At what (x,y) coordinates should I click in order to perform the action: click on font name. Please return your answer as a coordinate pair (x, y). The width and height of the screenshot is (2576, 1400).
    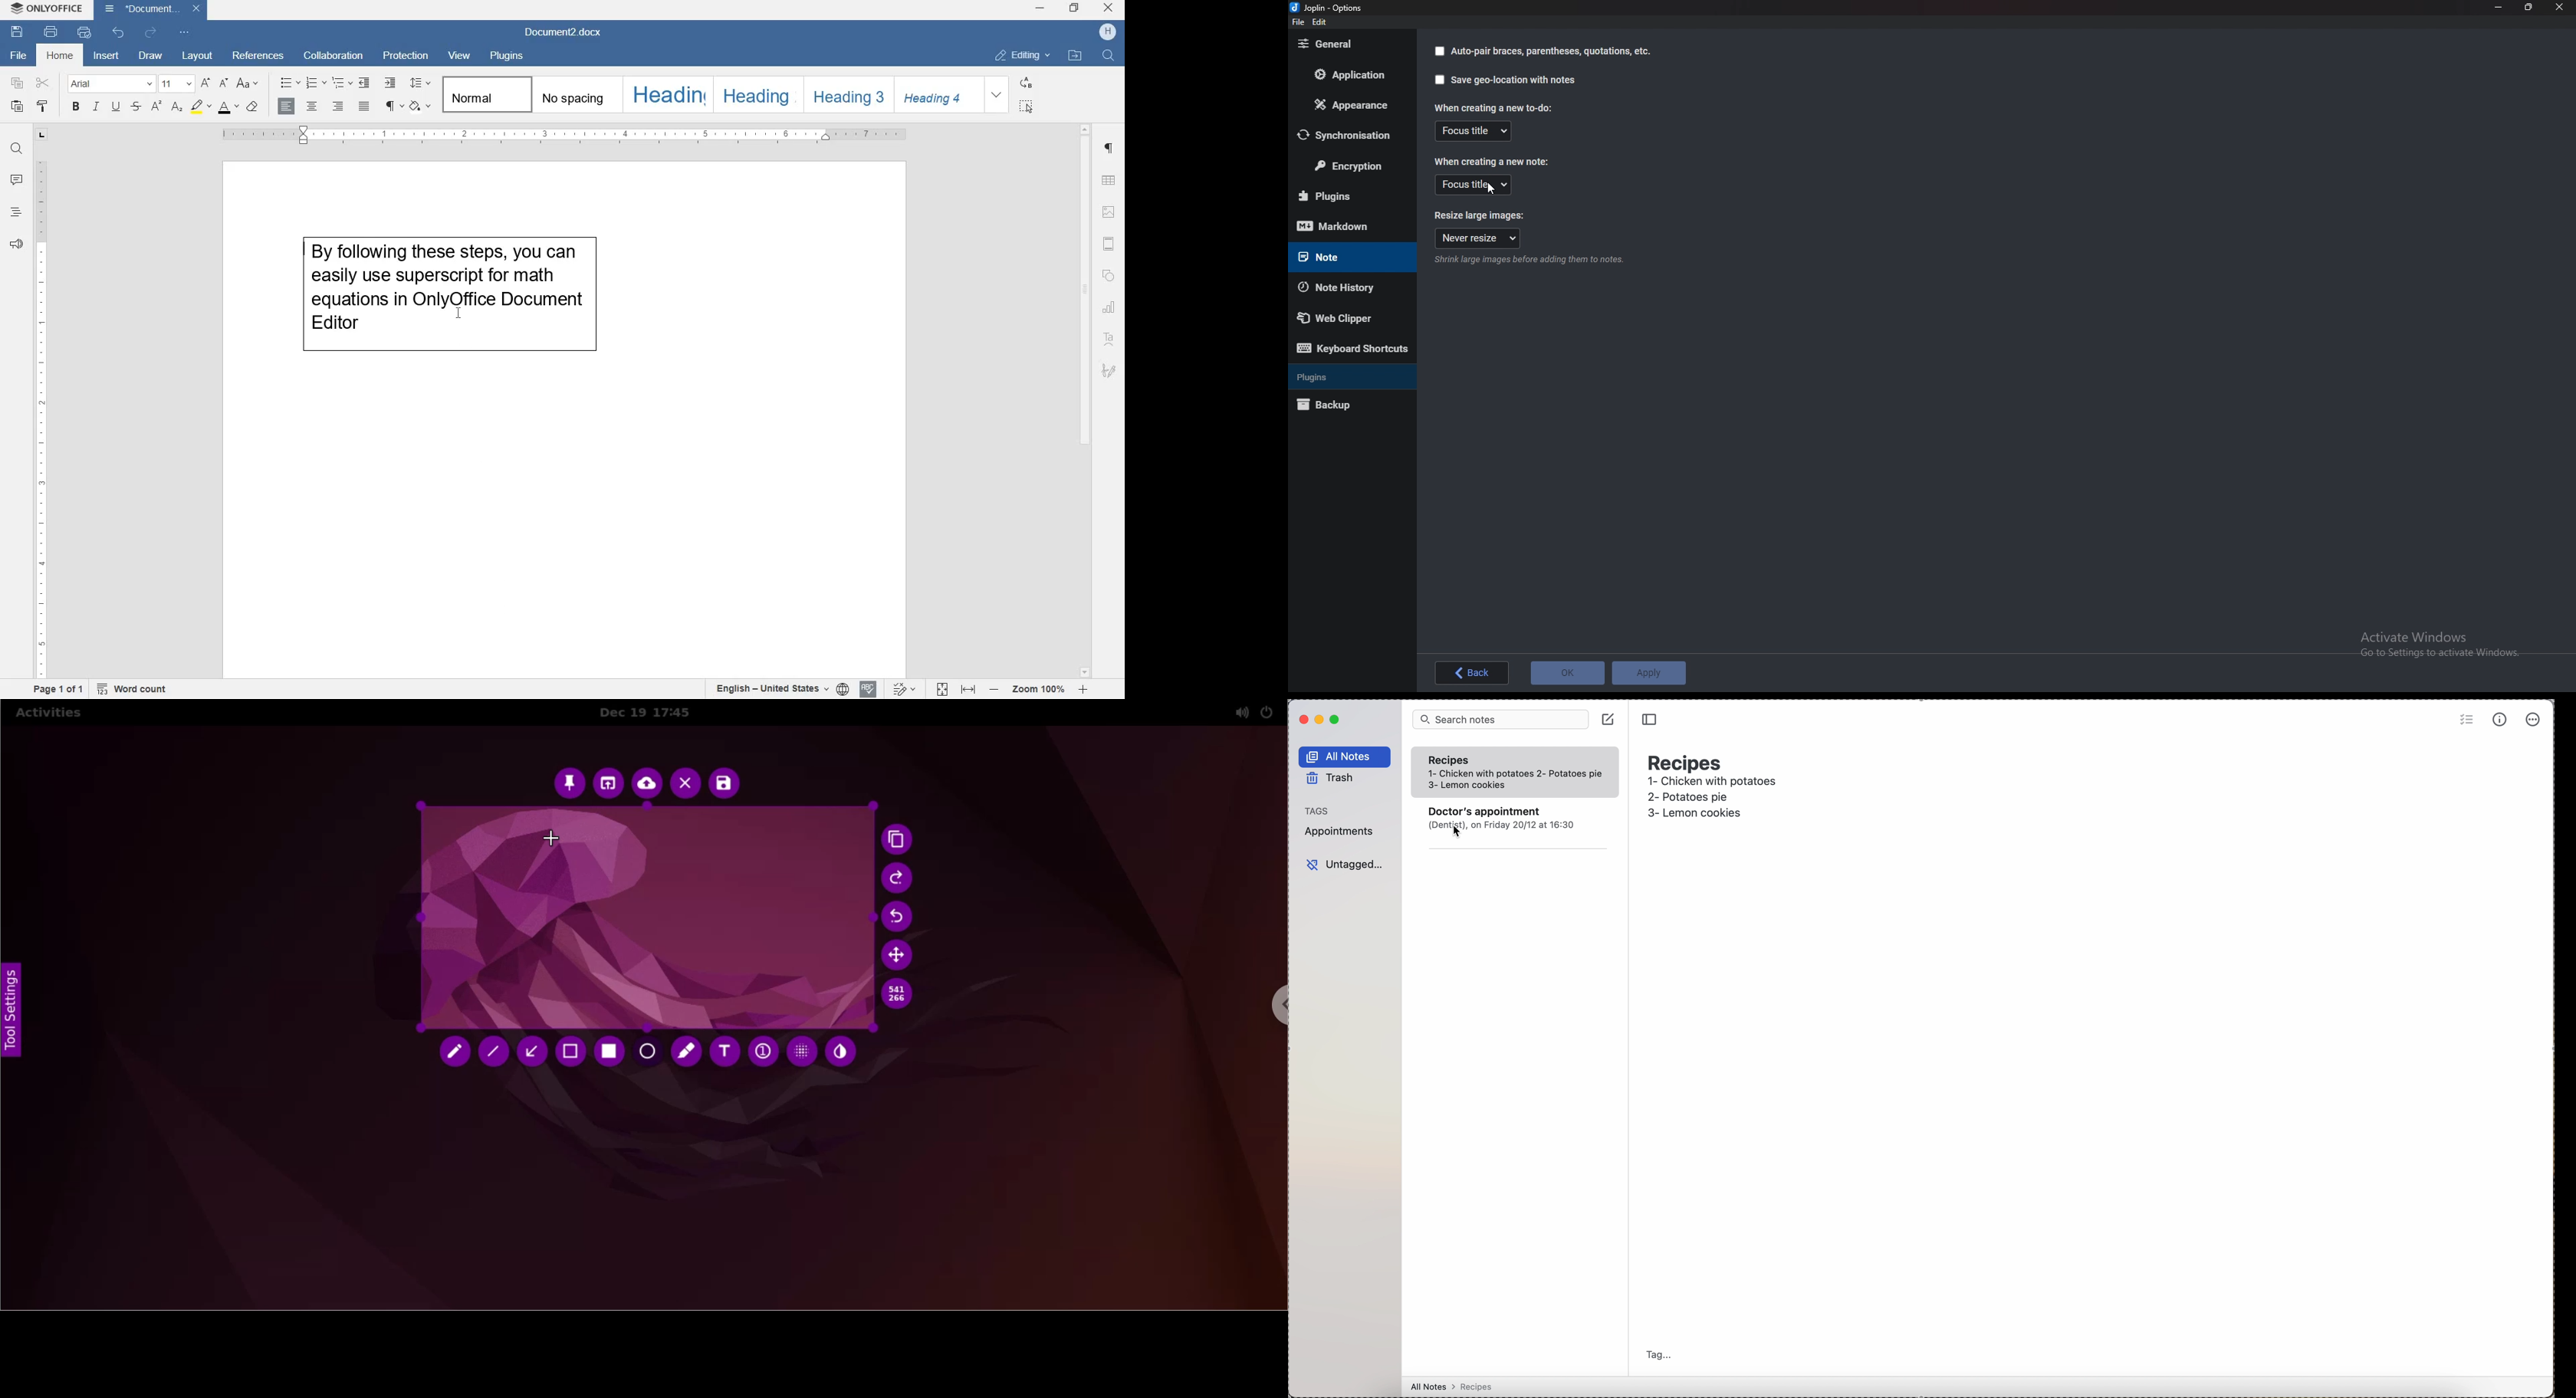
    Looking at the image, I should click on (108, 83).